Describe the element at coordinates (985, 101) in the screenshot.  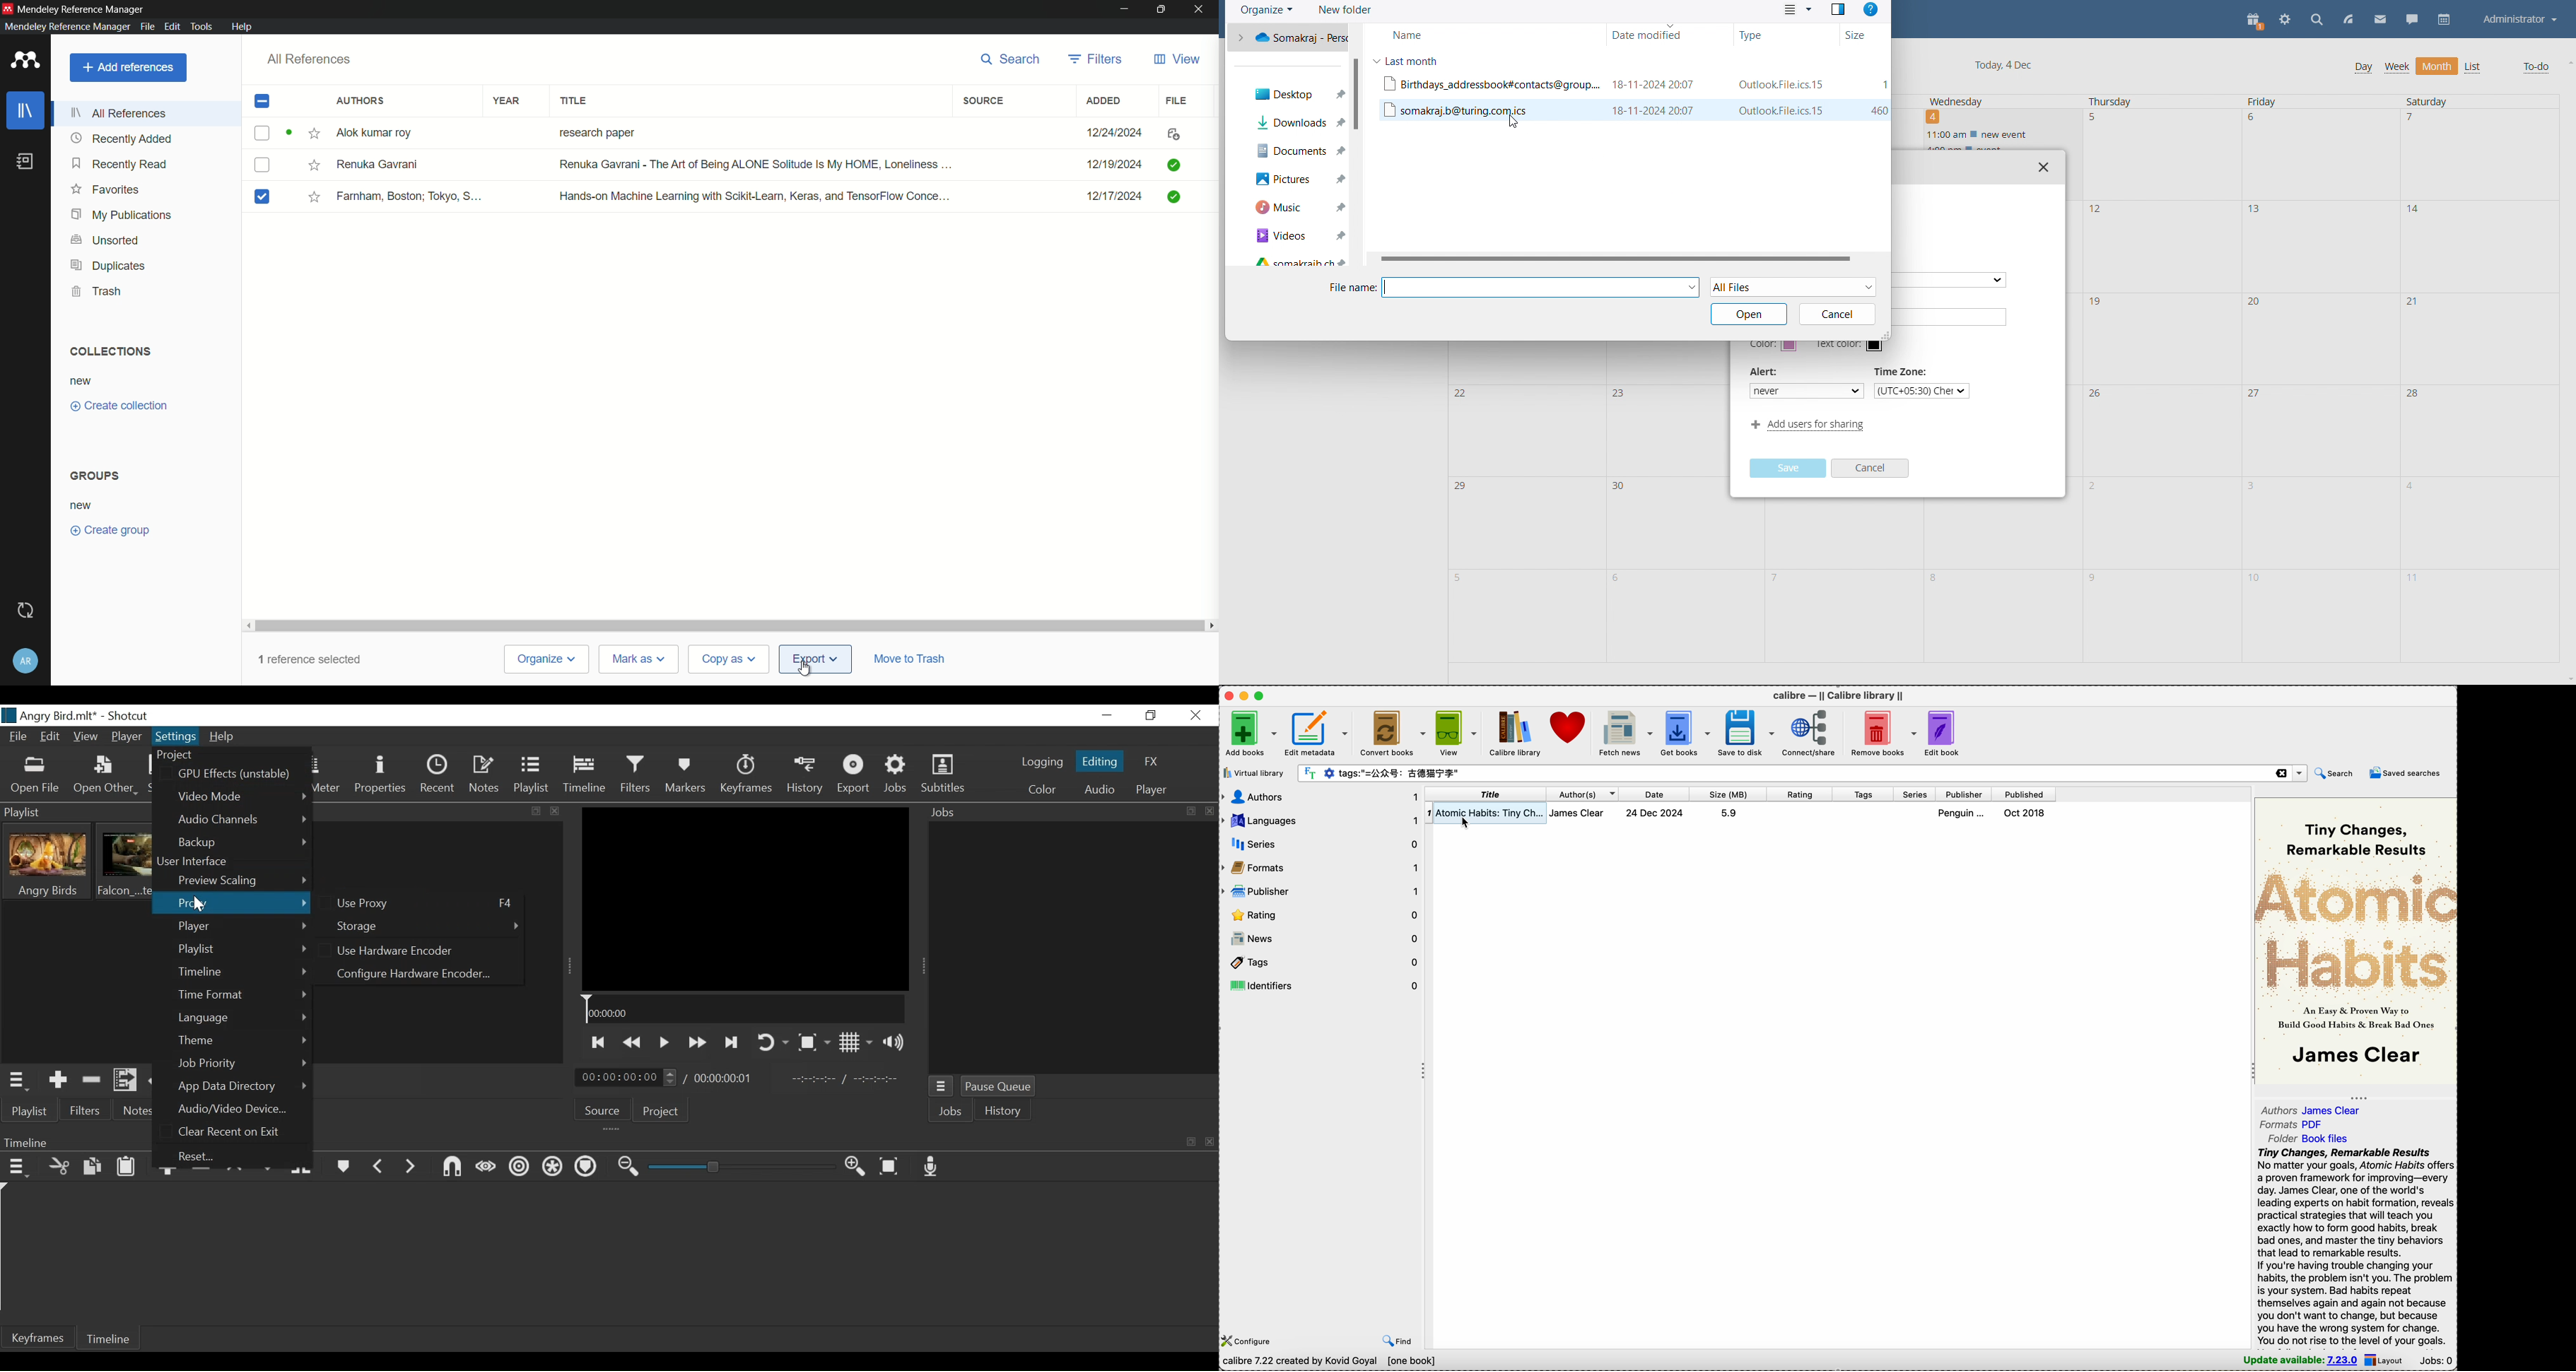
I see `source` at that location.